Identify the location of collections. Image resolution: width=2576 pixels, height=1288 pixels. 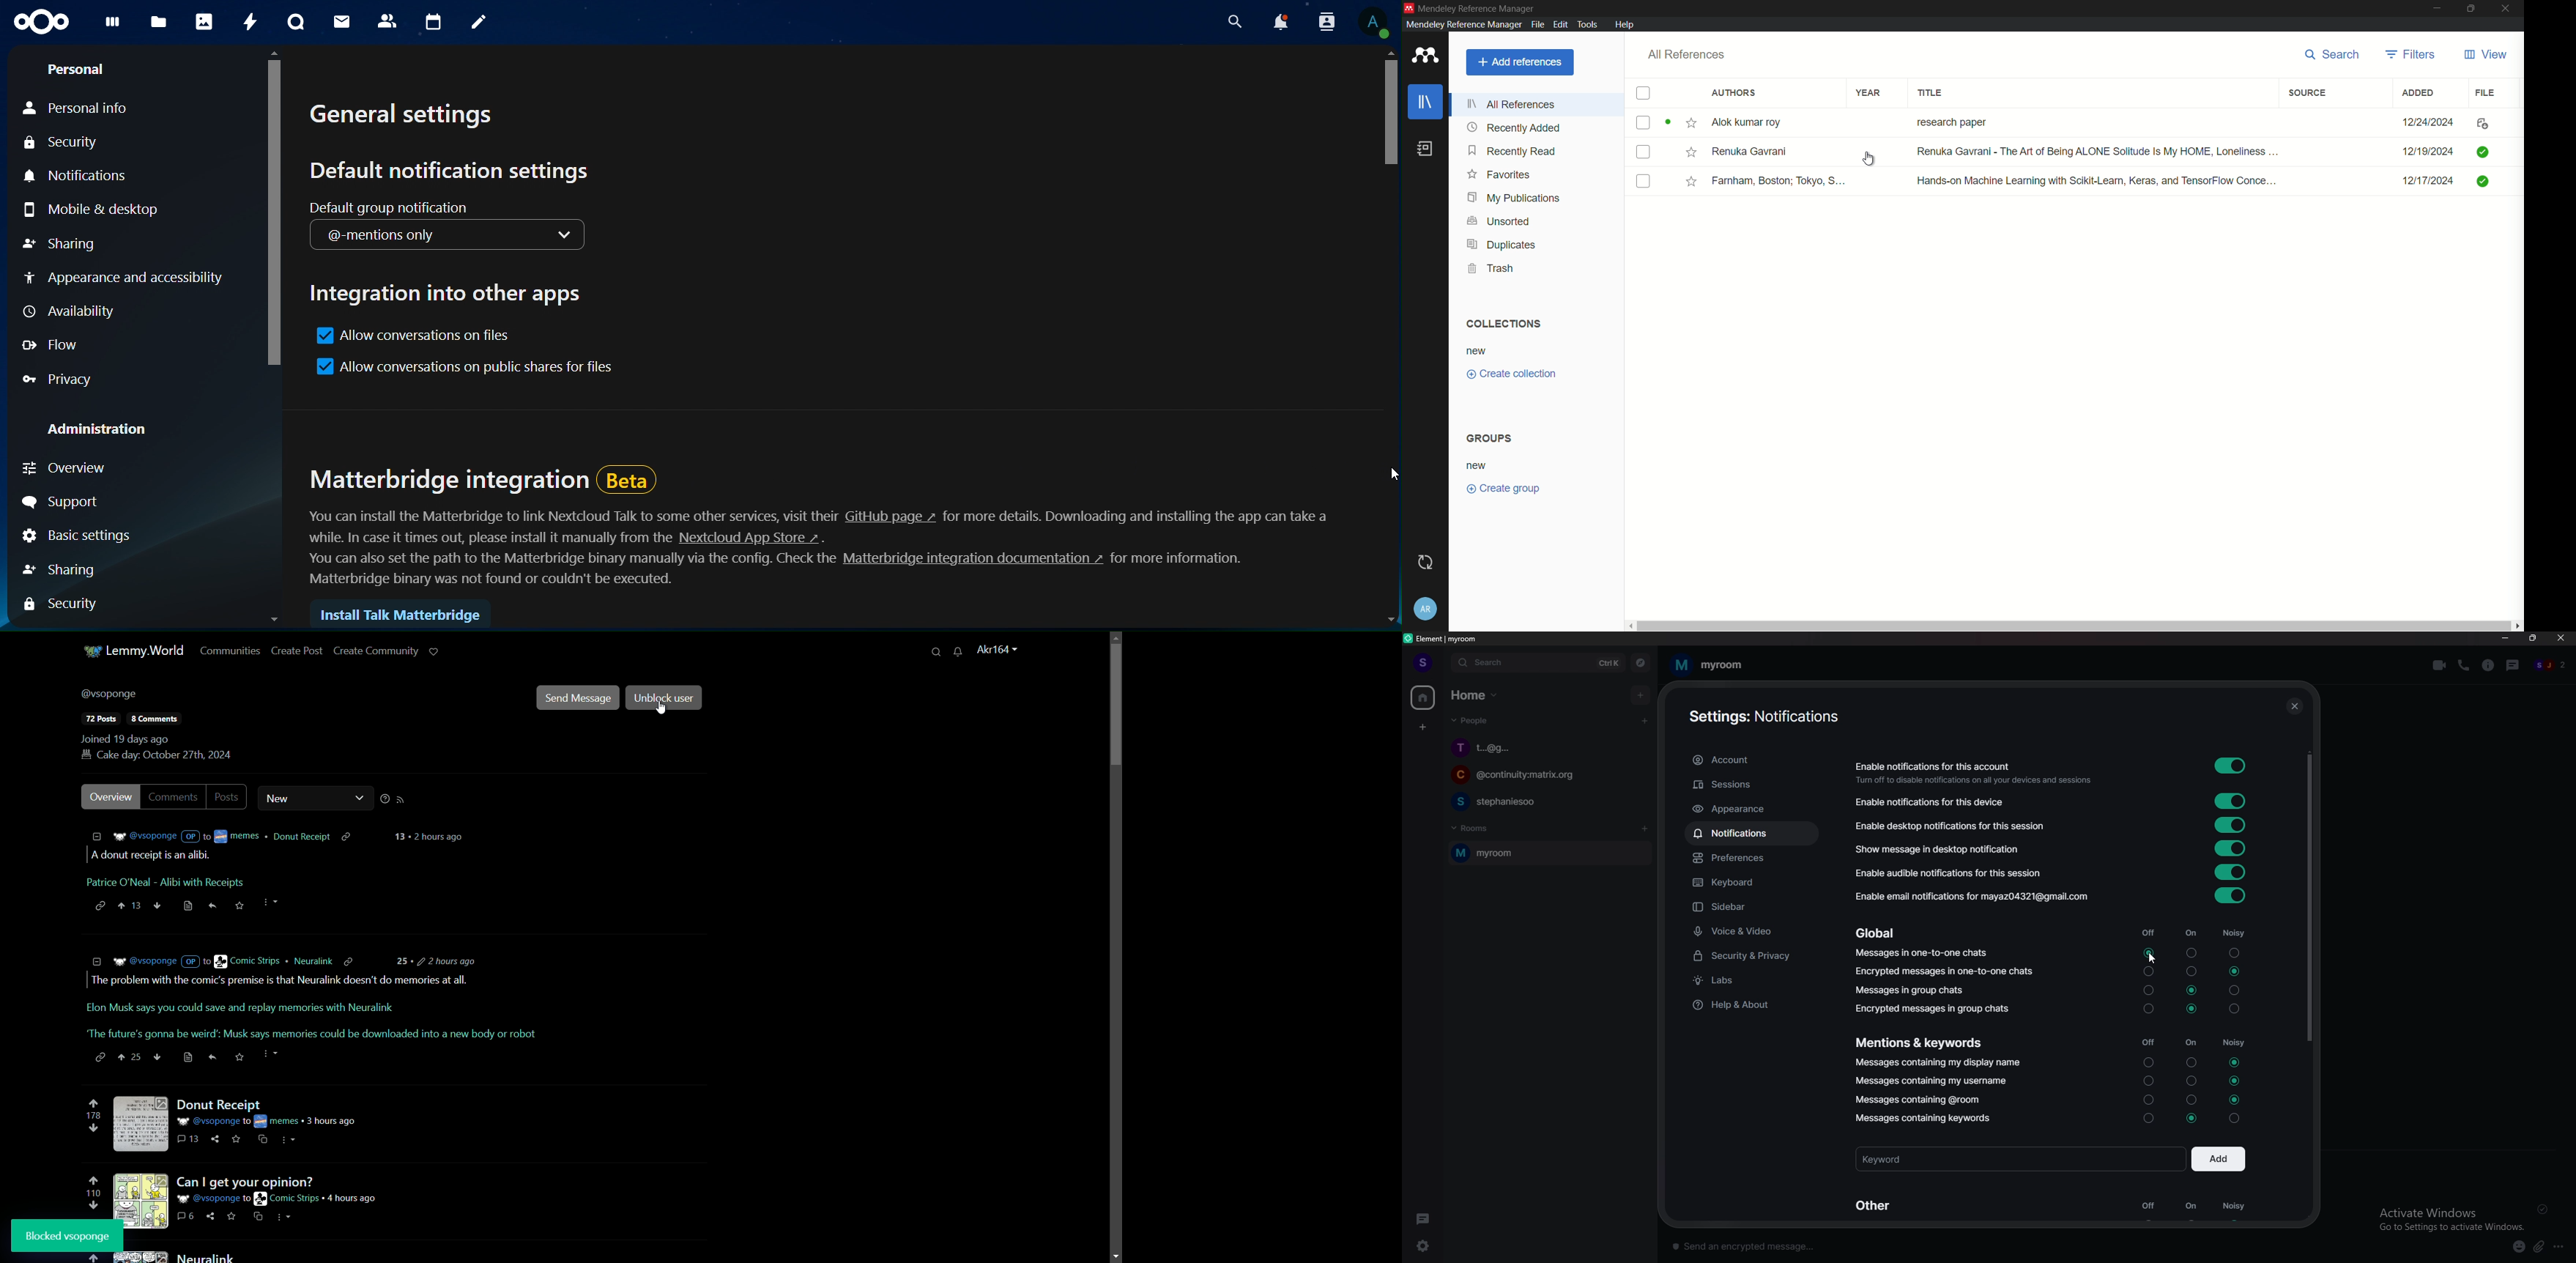
(1503, 325).